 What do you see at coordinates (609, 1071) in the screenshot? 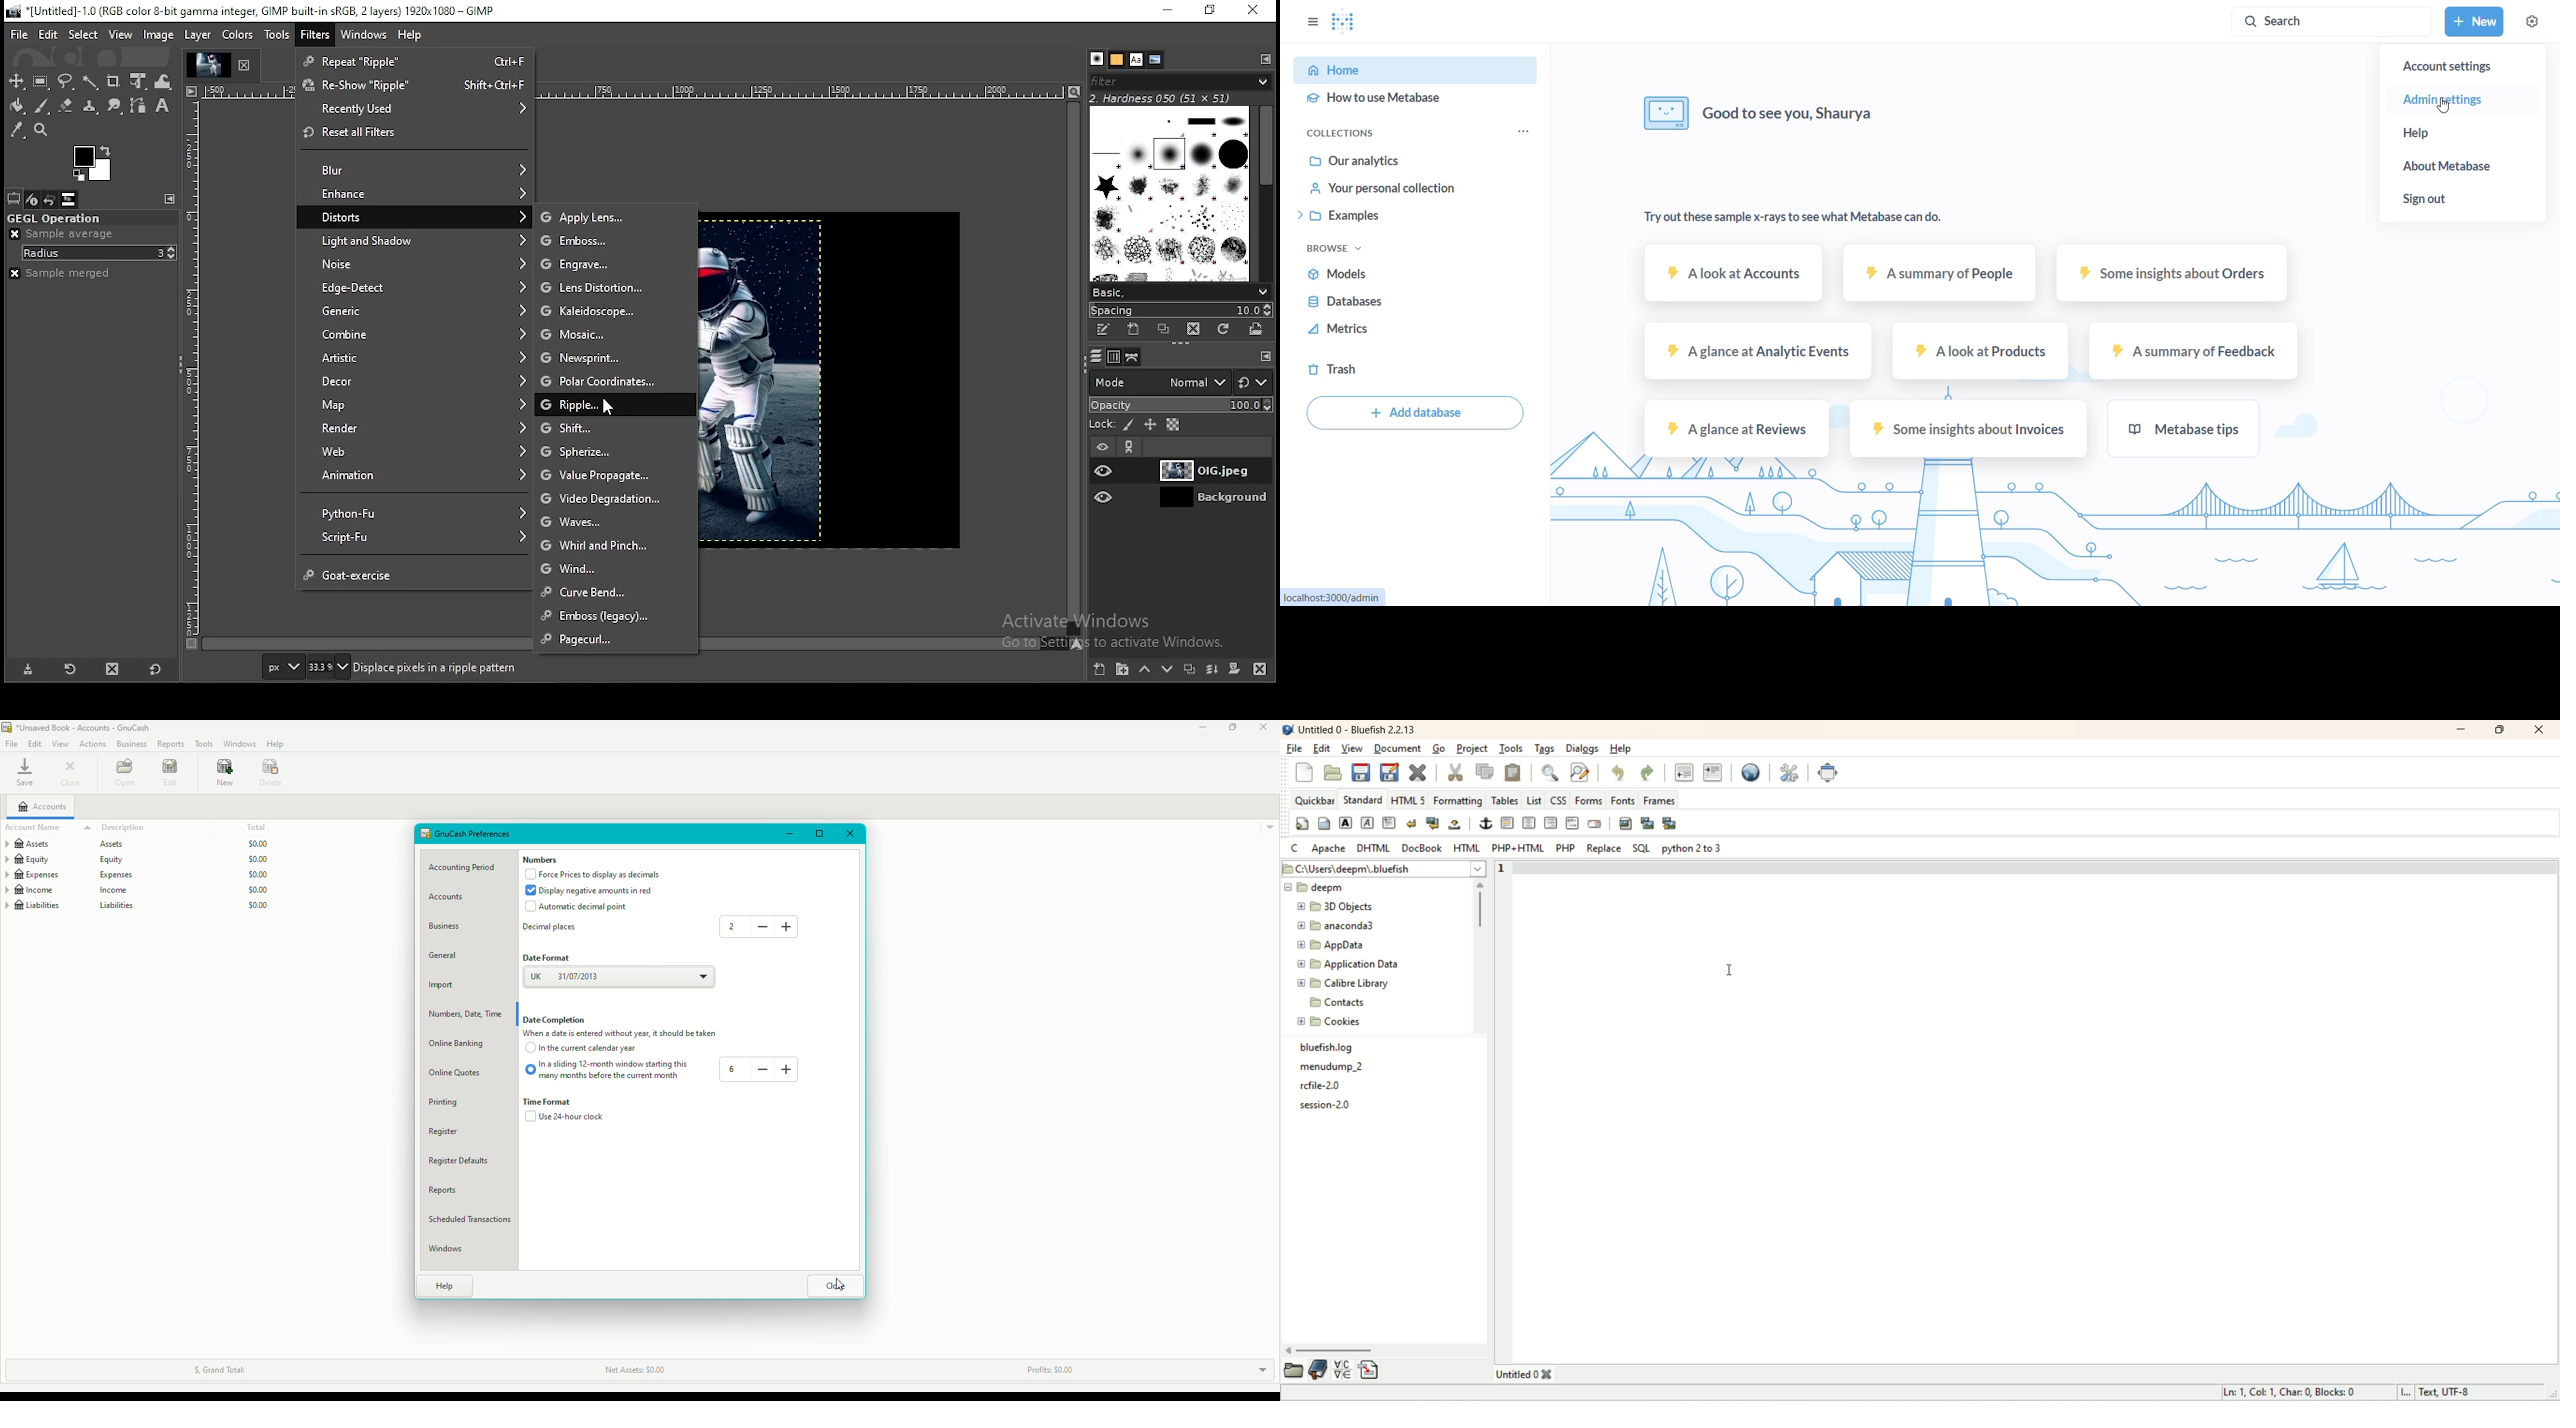
I see `Sliding 12-month window` at bounding box center [609, 1071].